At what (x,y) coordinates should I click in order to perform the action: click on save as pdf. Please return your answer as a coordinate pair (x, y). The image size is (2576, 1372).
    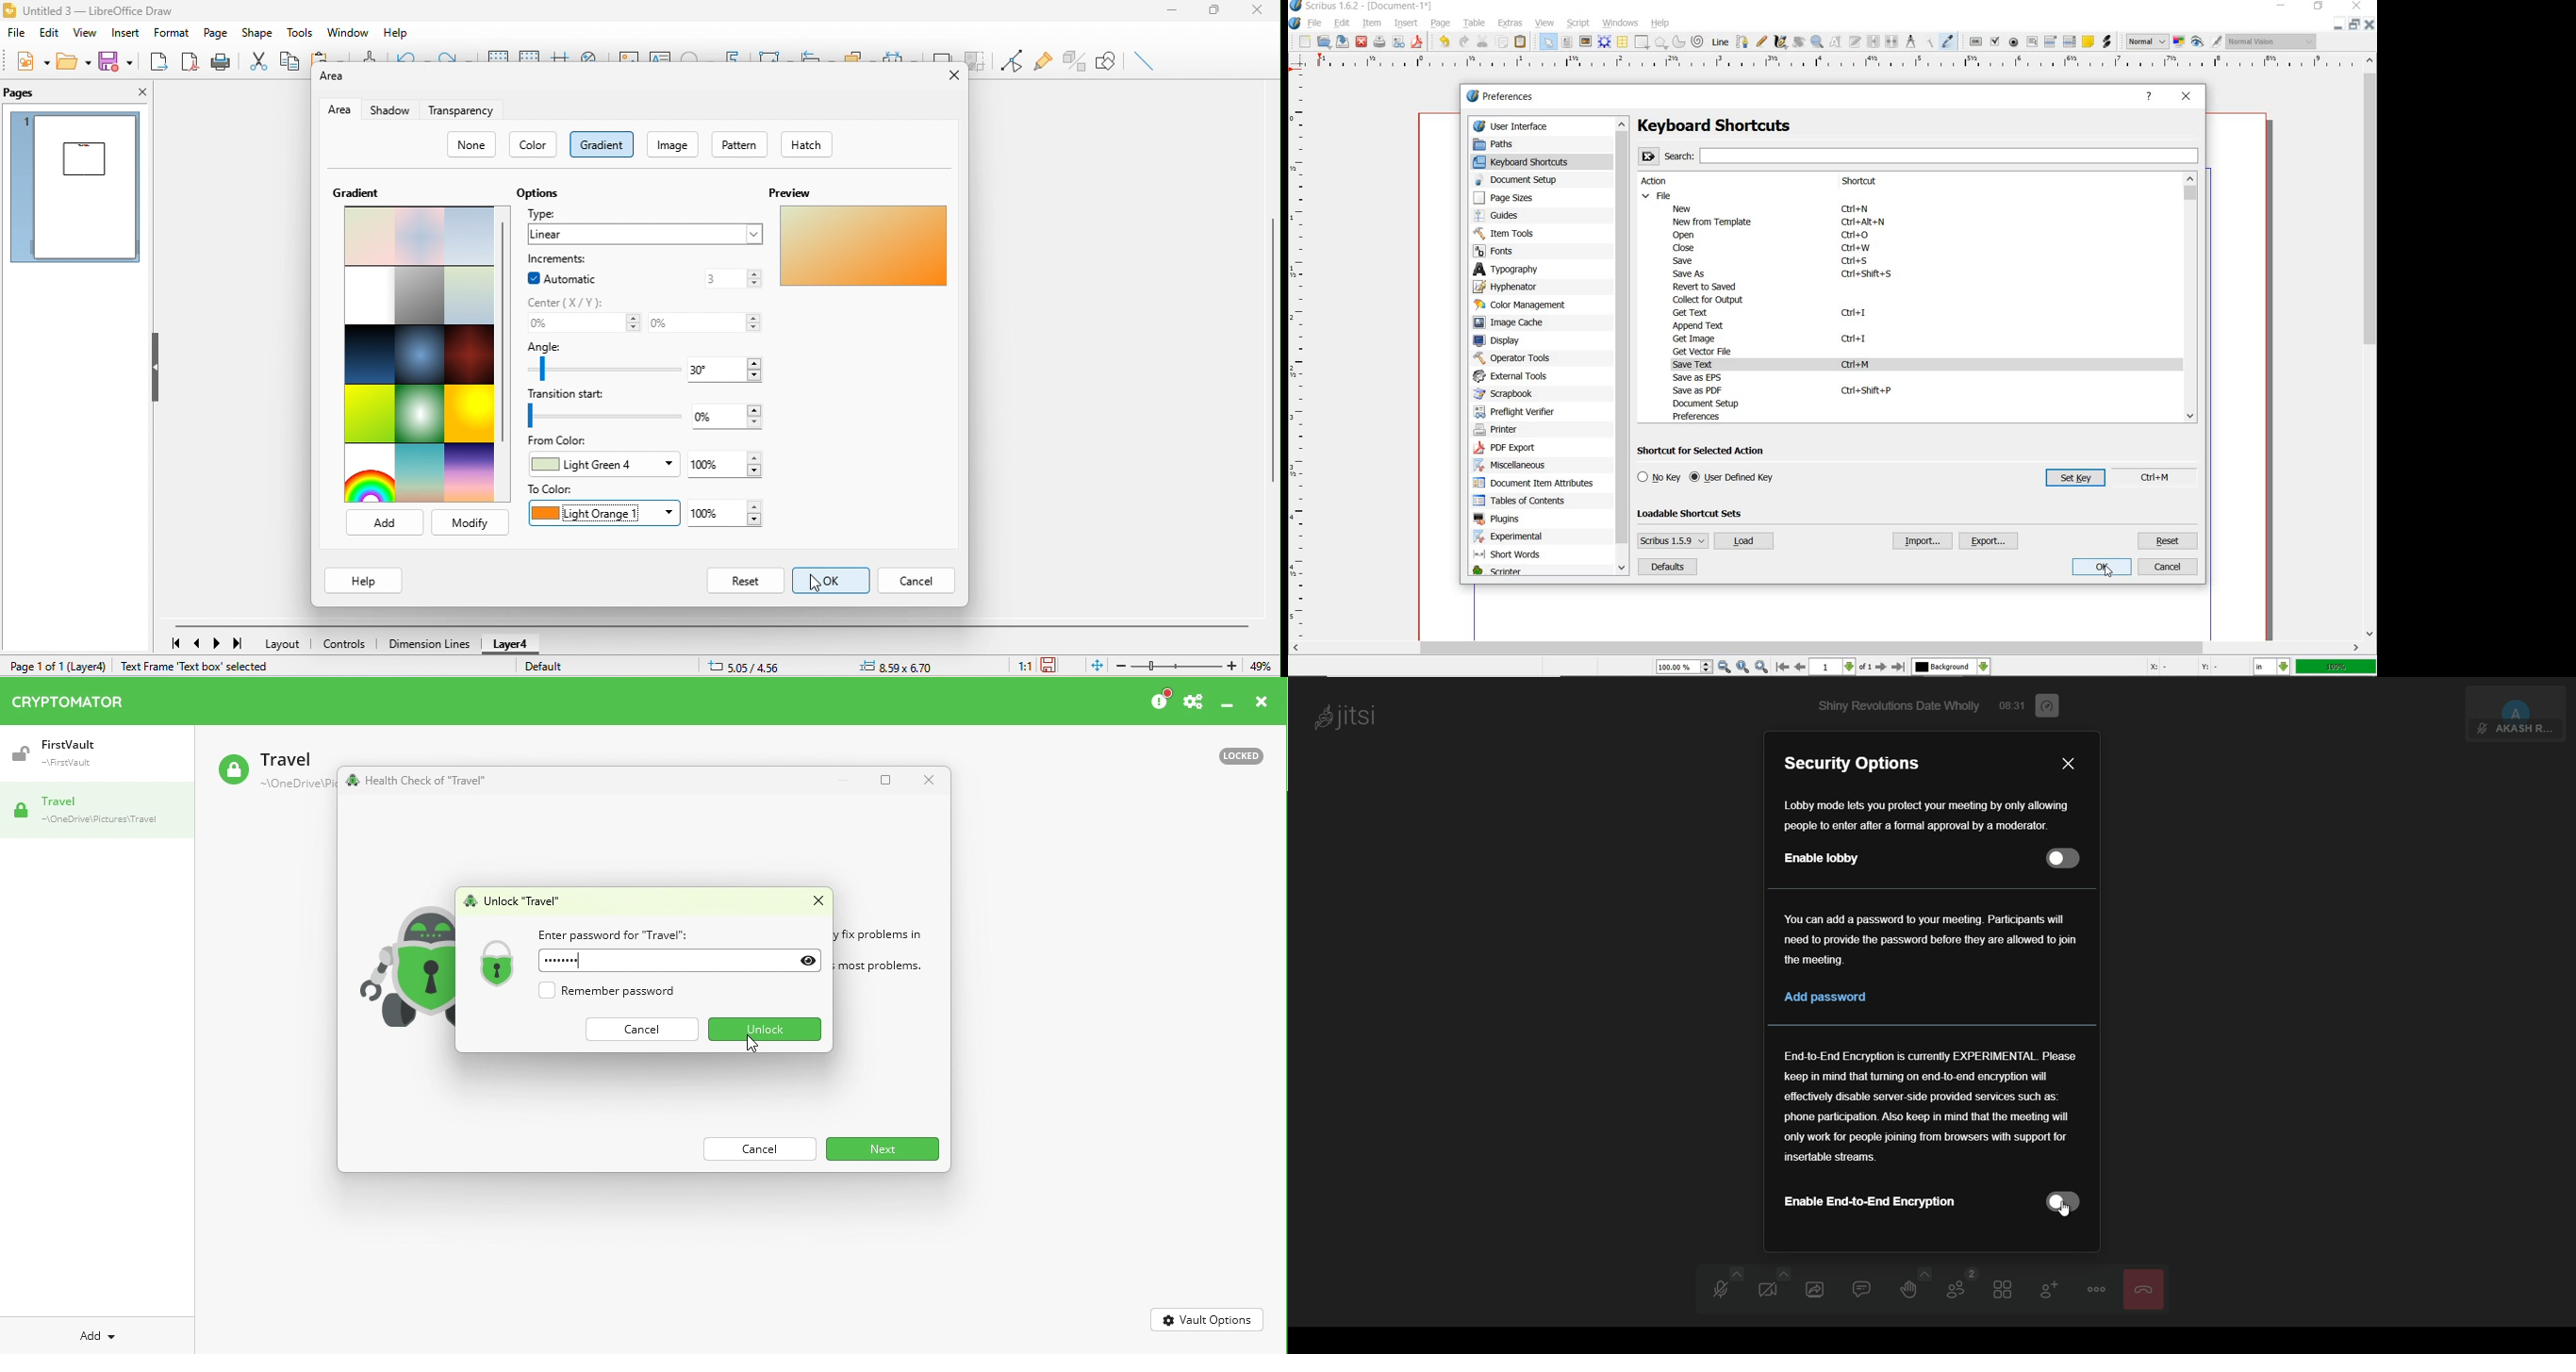
    Looking at the image, I should click on (1701, 390).